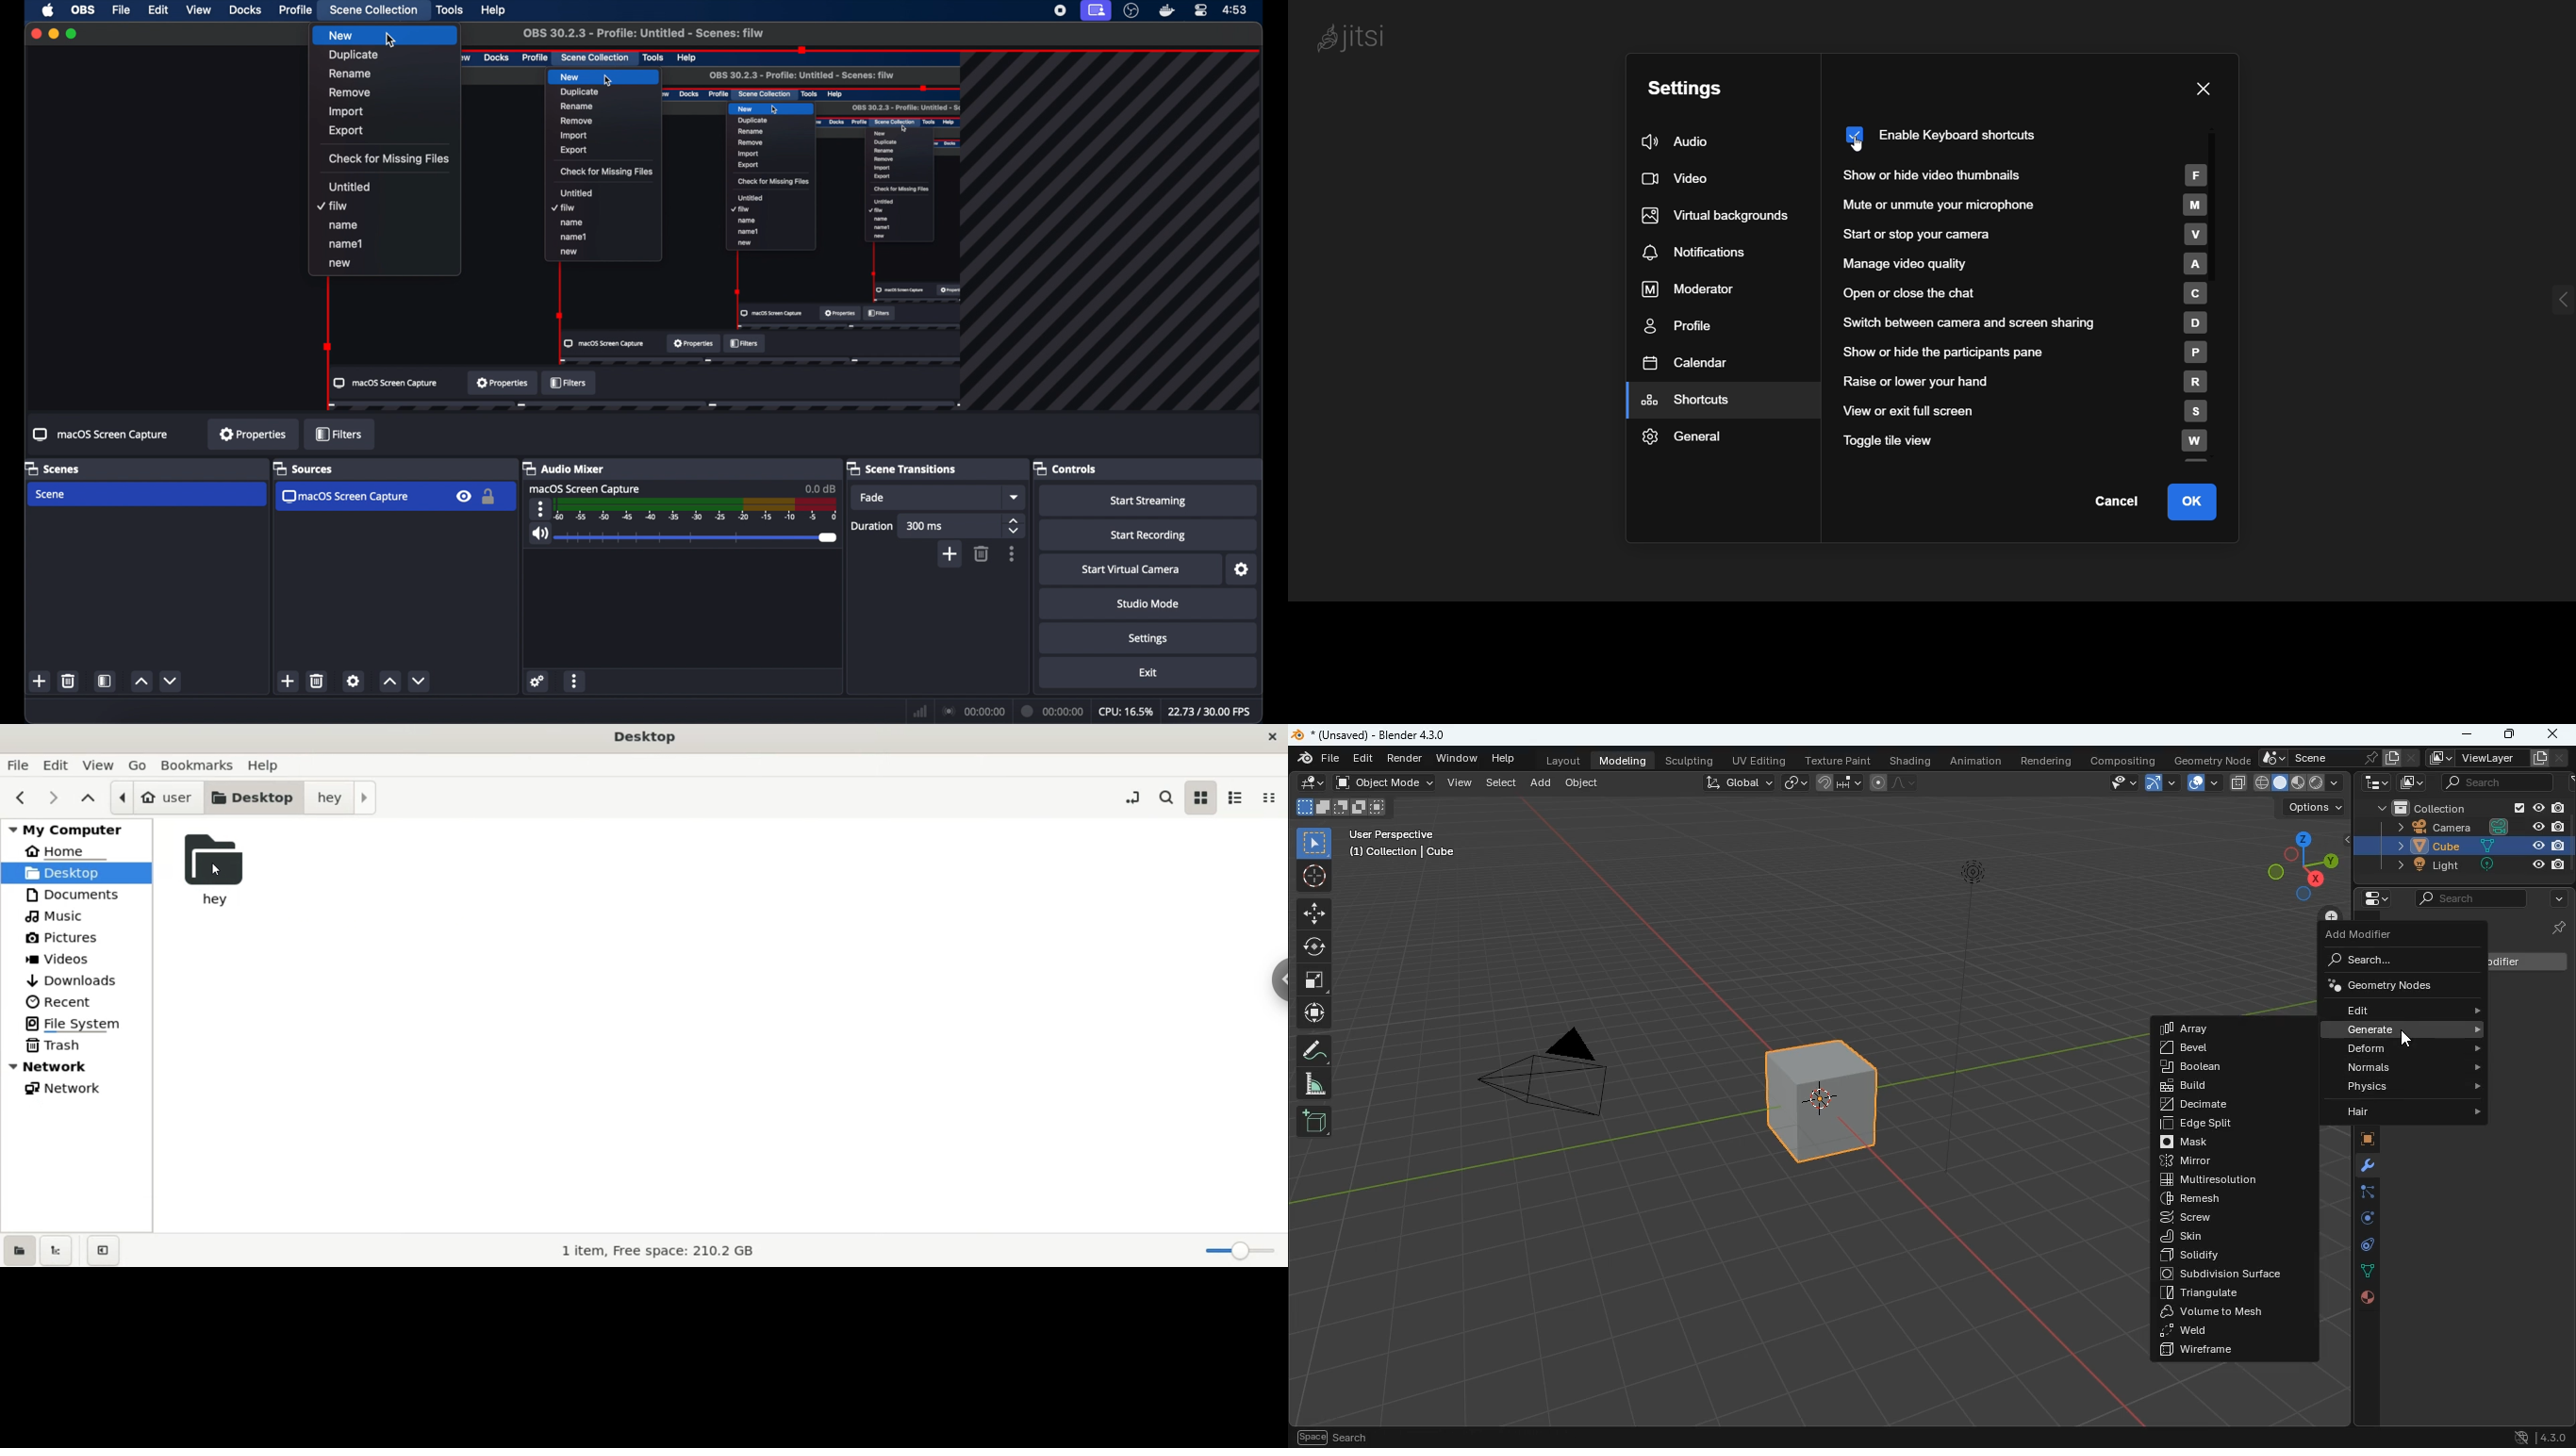  Describe the element at coordinates (1013, 554) in the screenshot. I see `more options` at that location.